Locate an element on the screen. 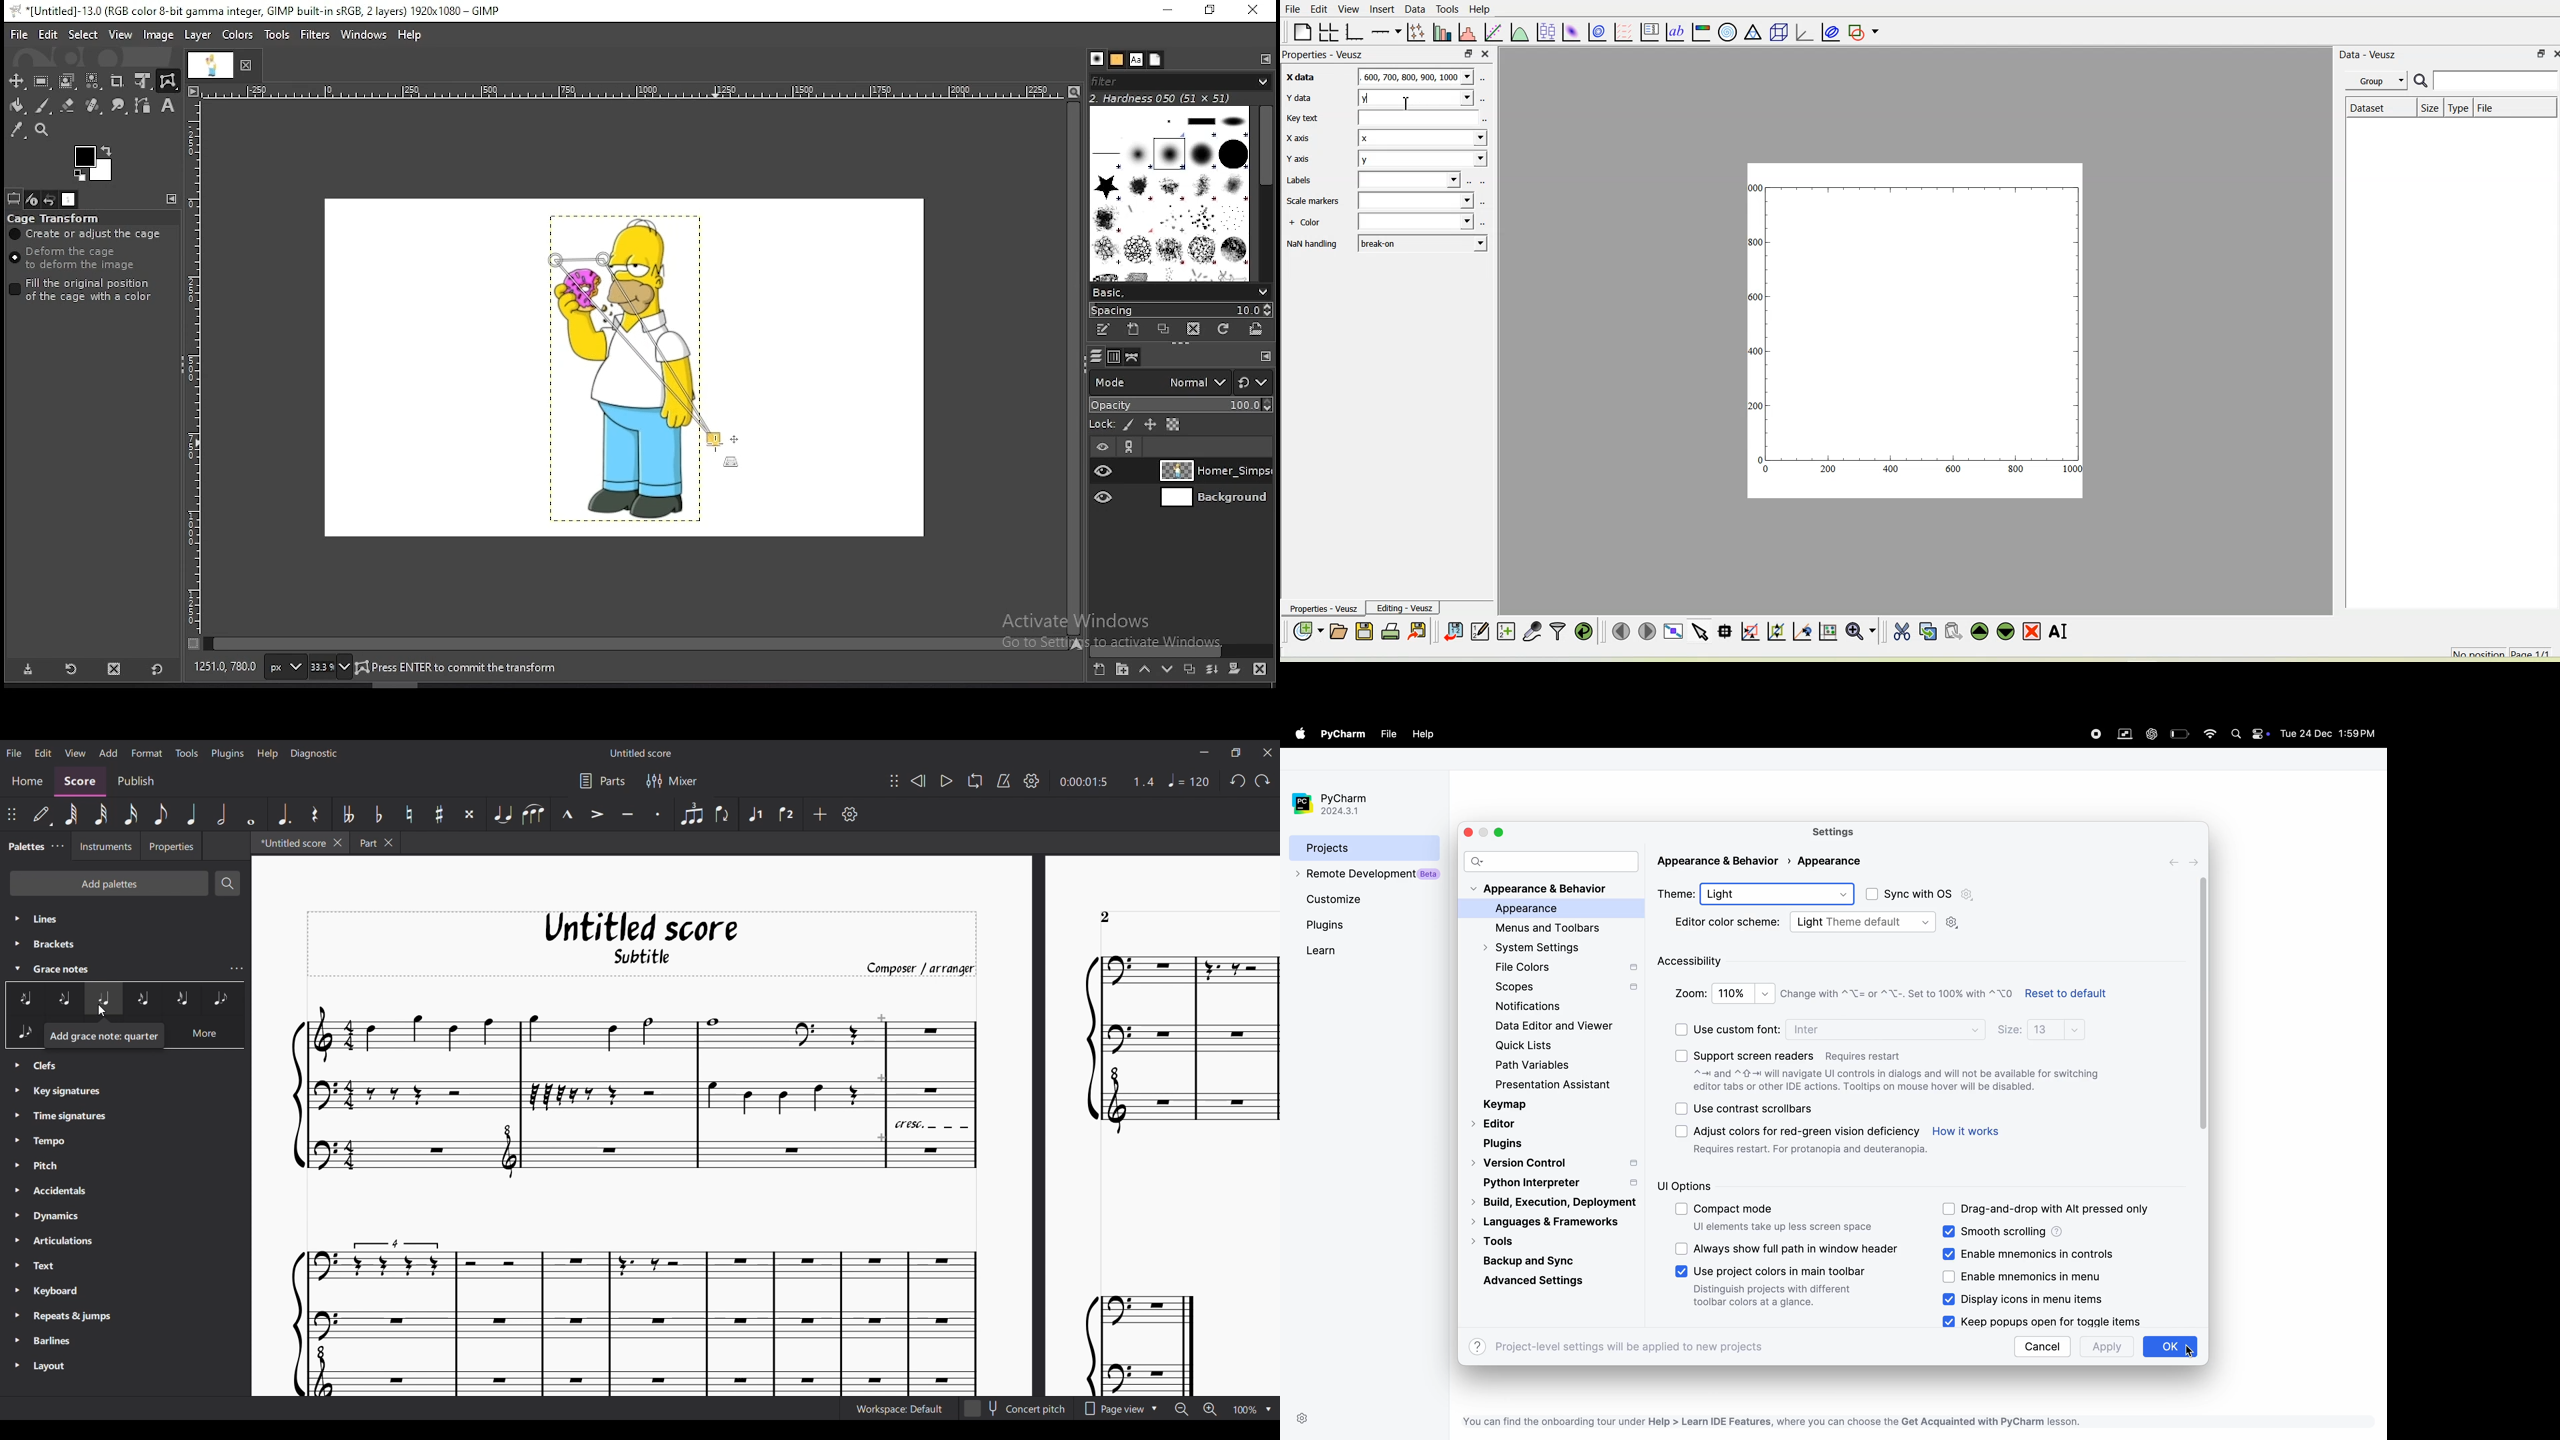 This screenshot has width=2576, height=1456. 800 is located at coordinates (2014, 469).